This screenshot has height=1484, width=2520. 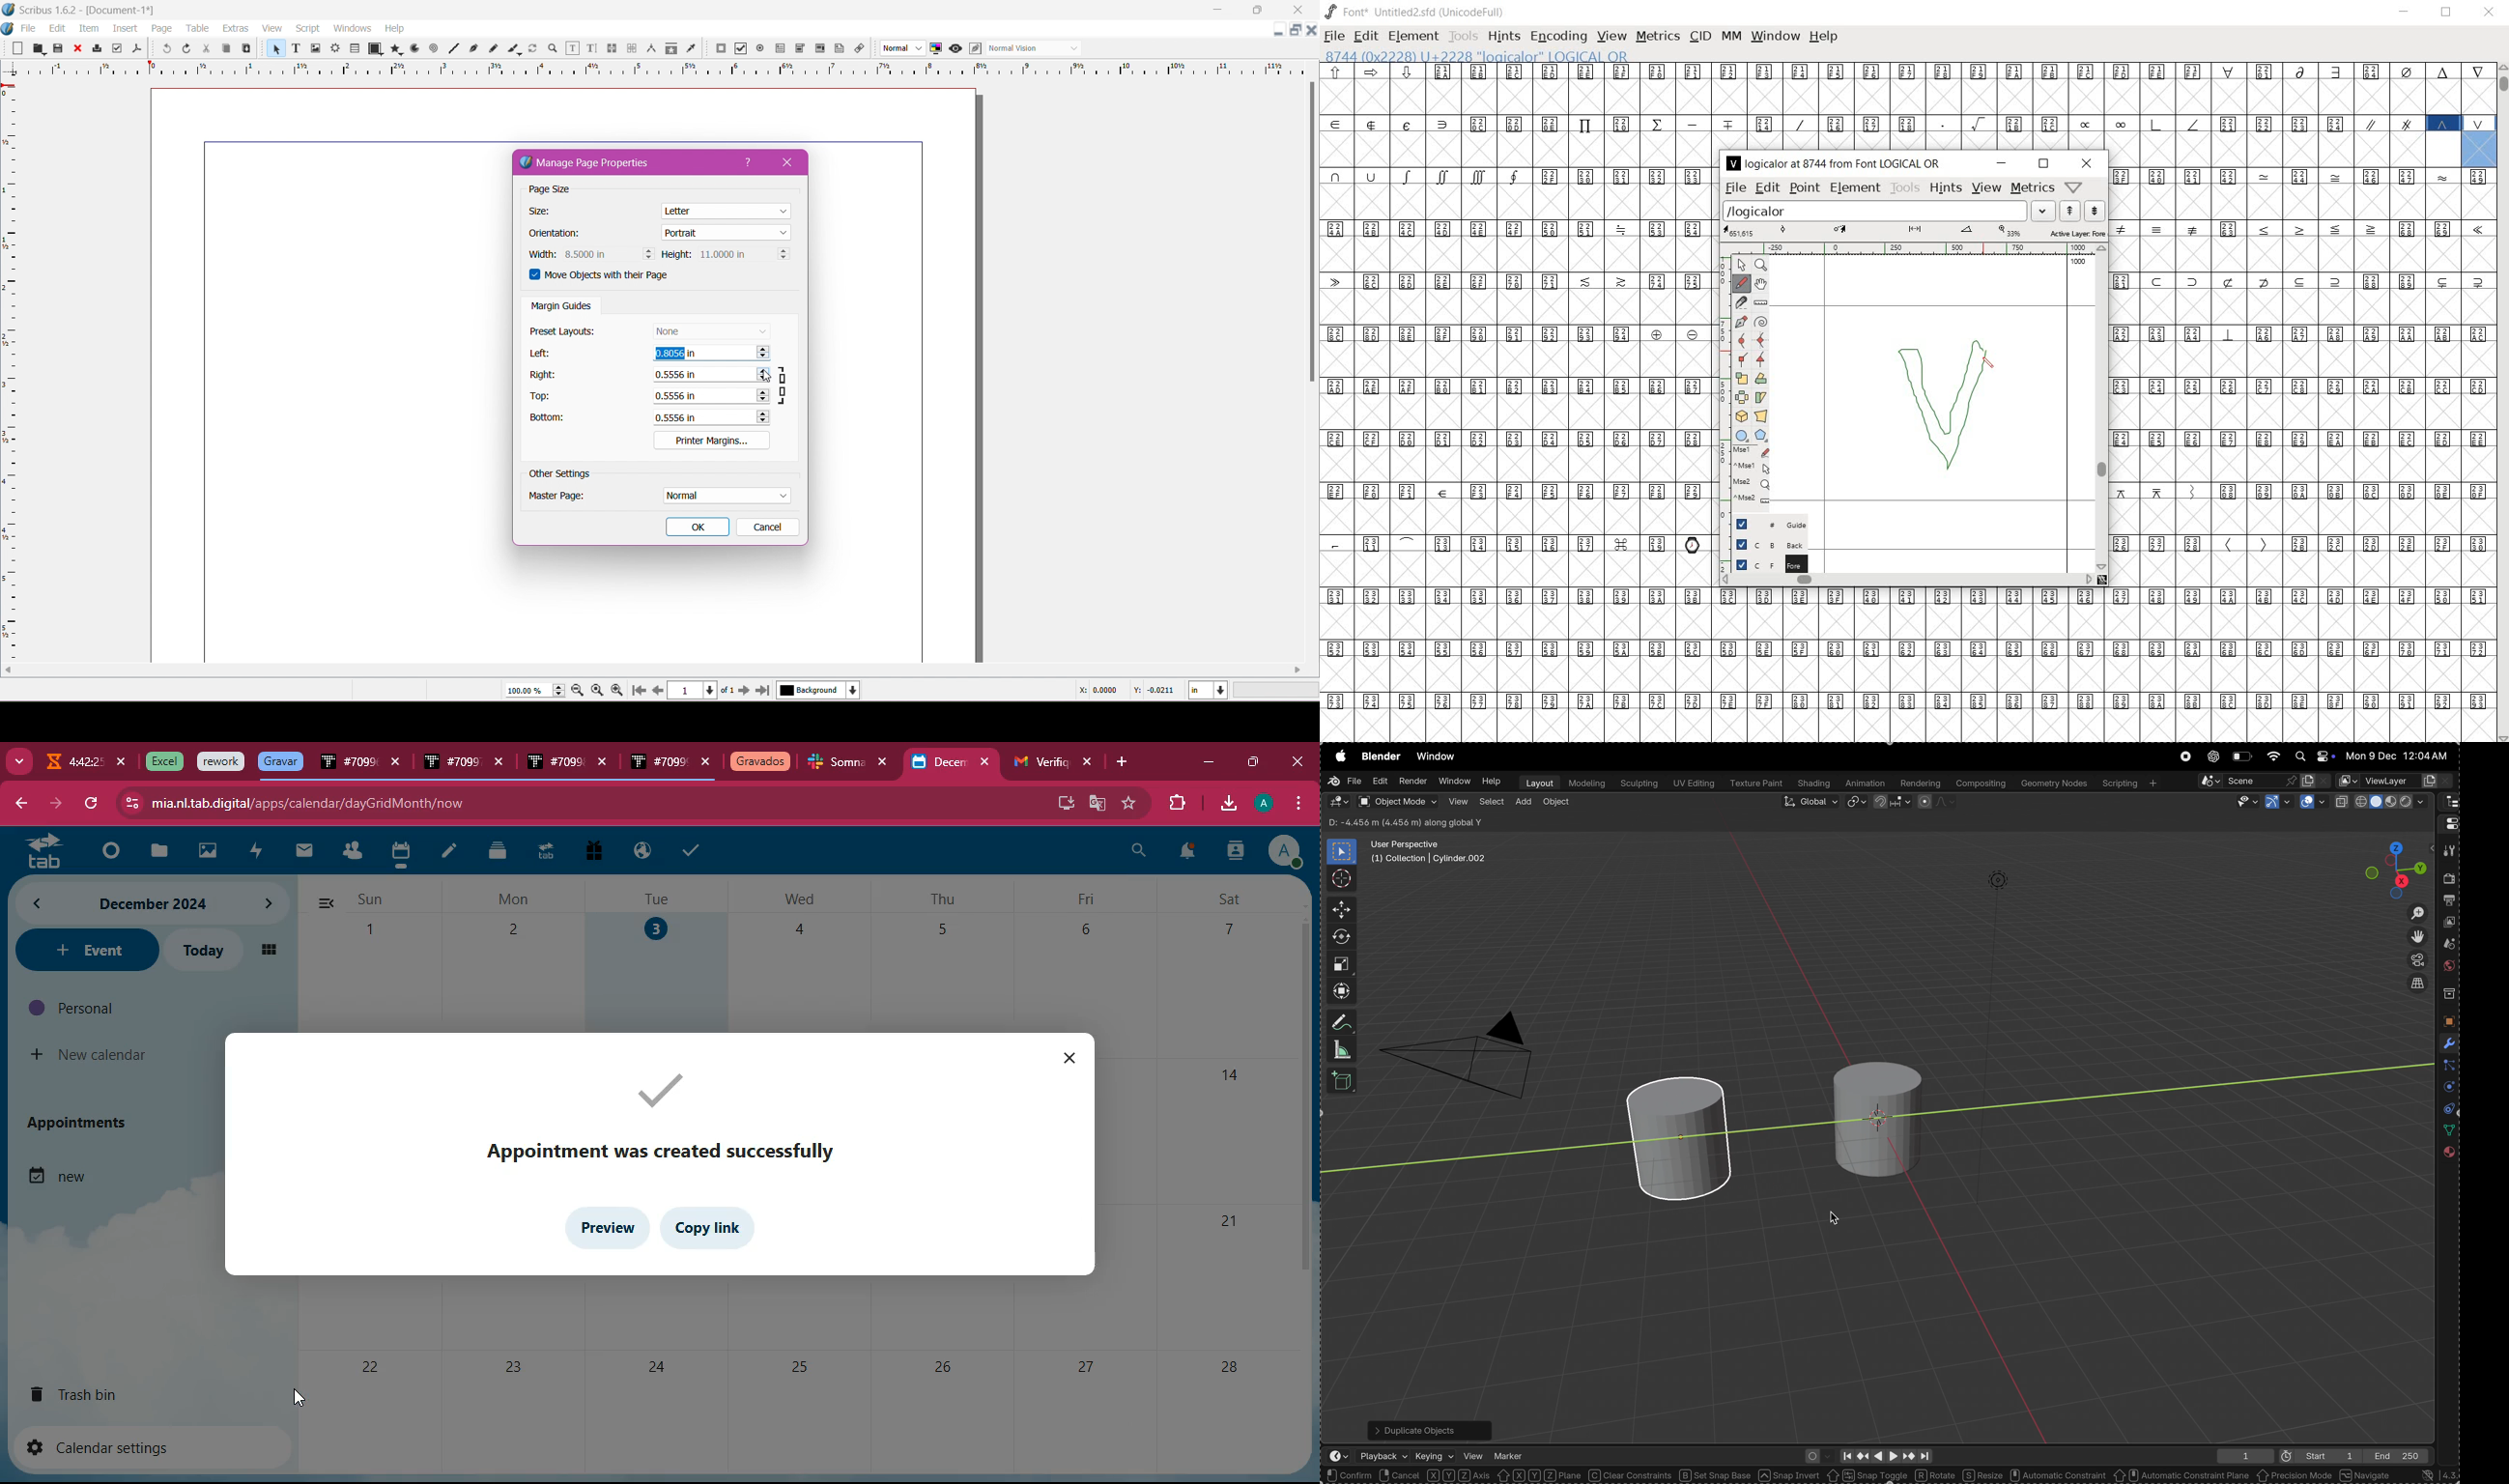 I want to click on show the next word on the list, so click(x=2070, y=210).